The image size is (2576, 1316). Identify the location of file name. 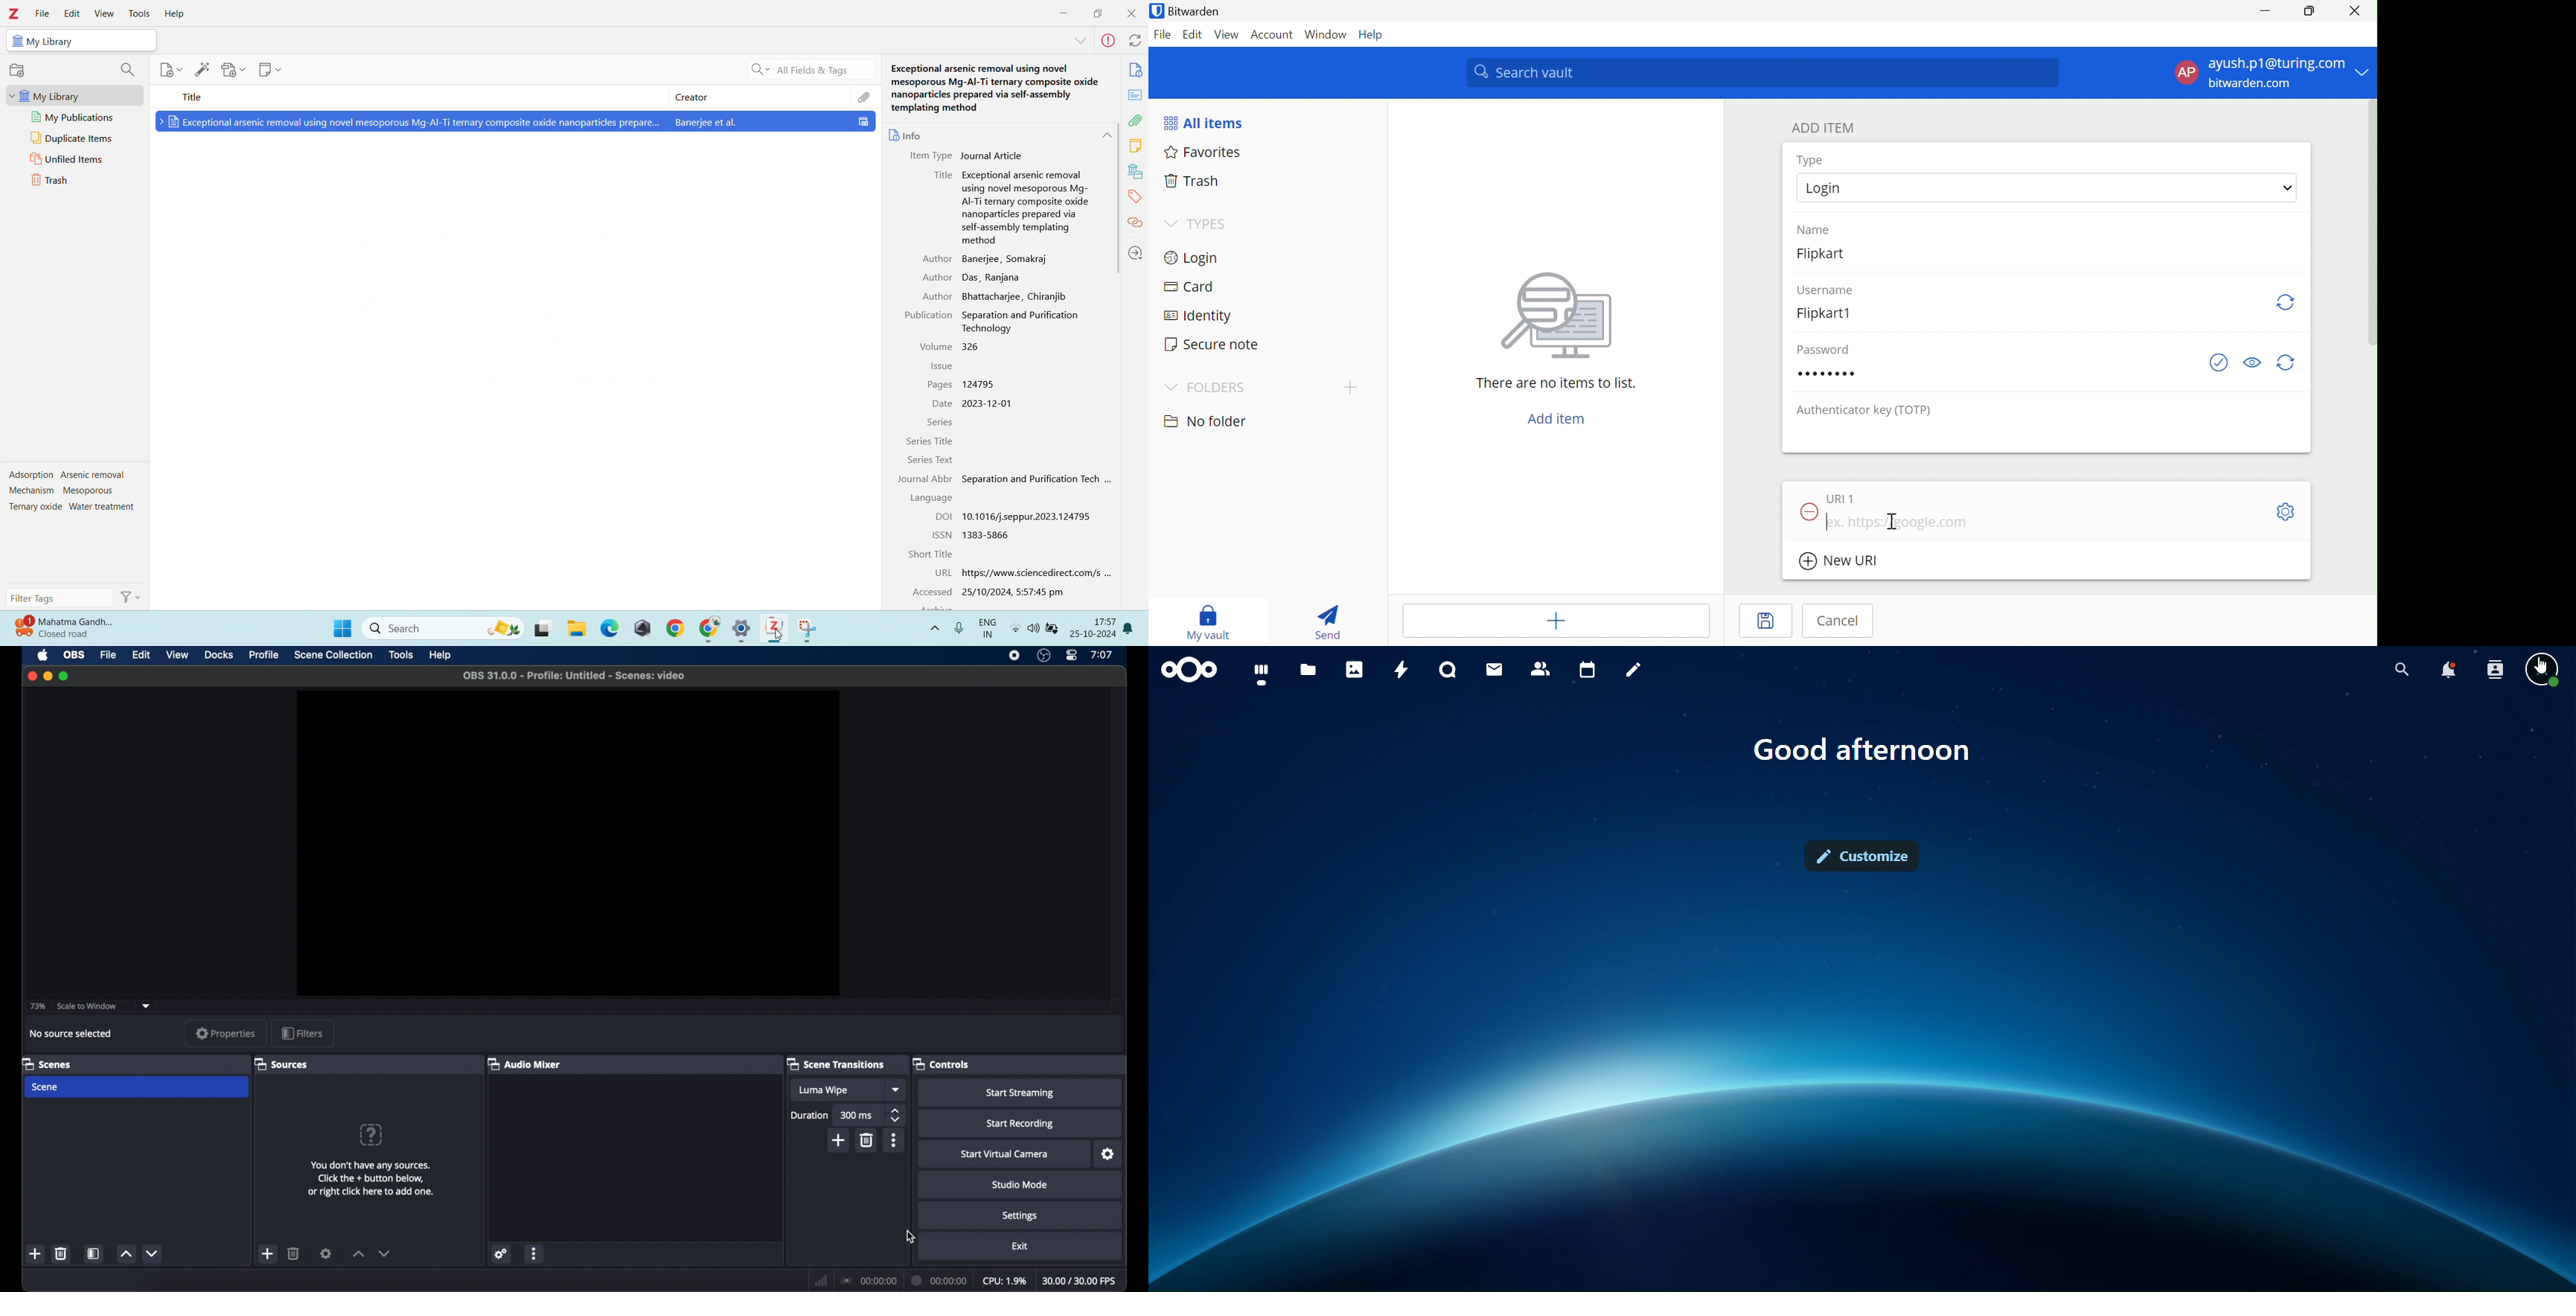
(574, 676).